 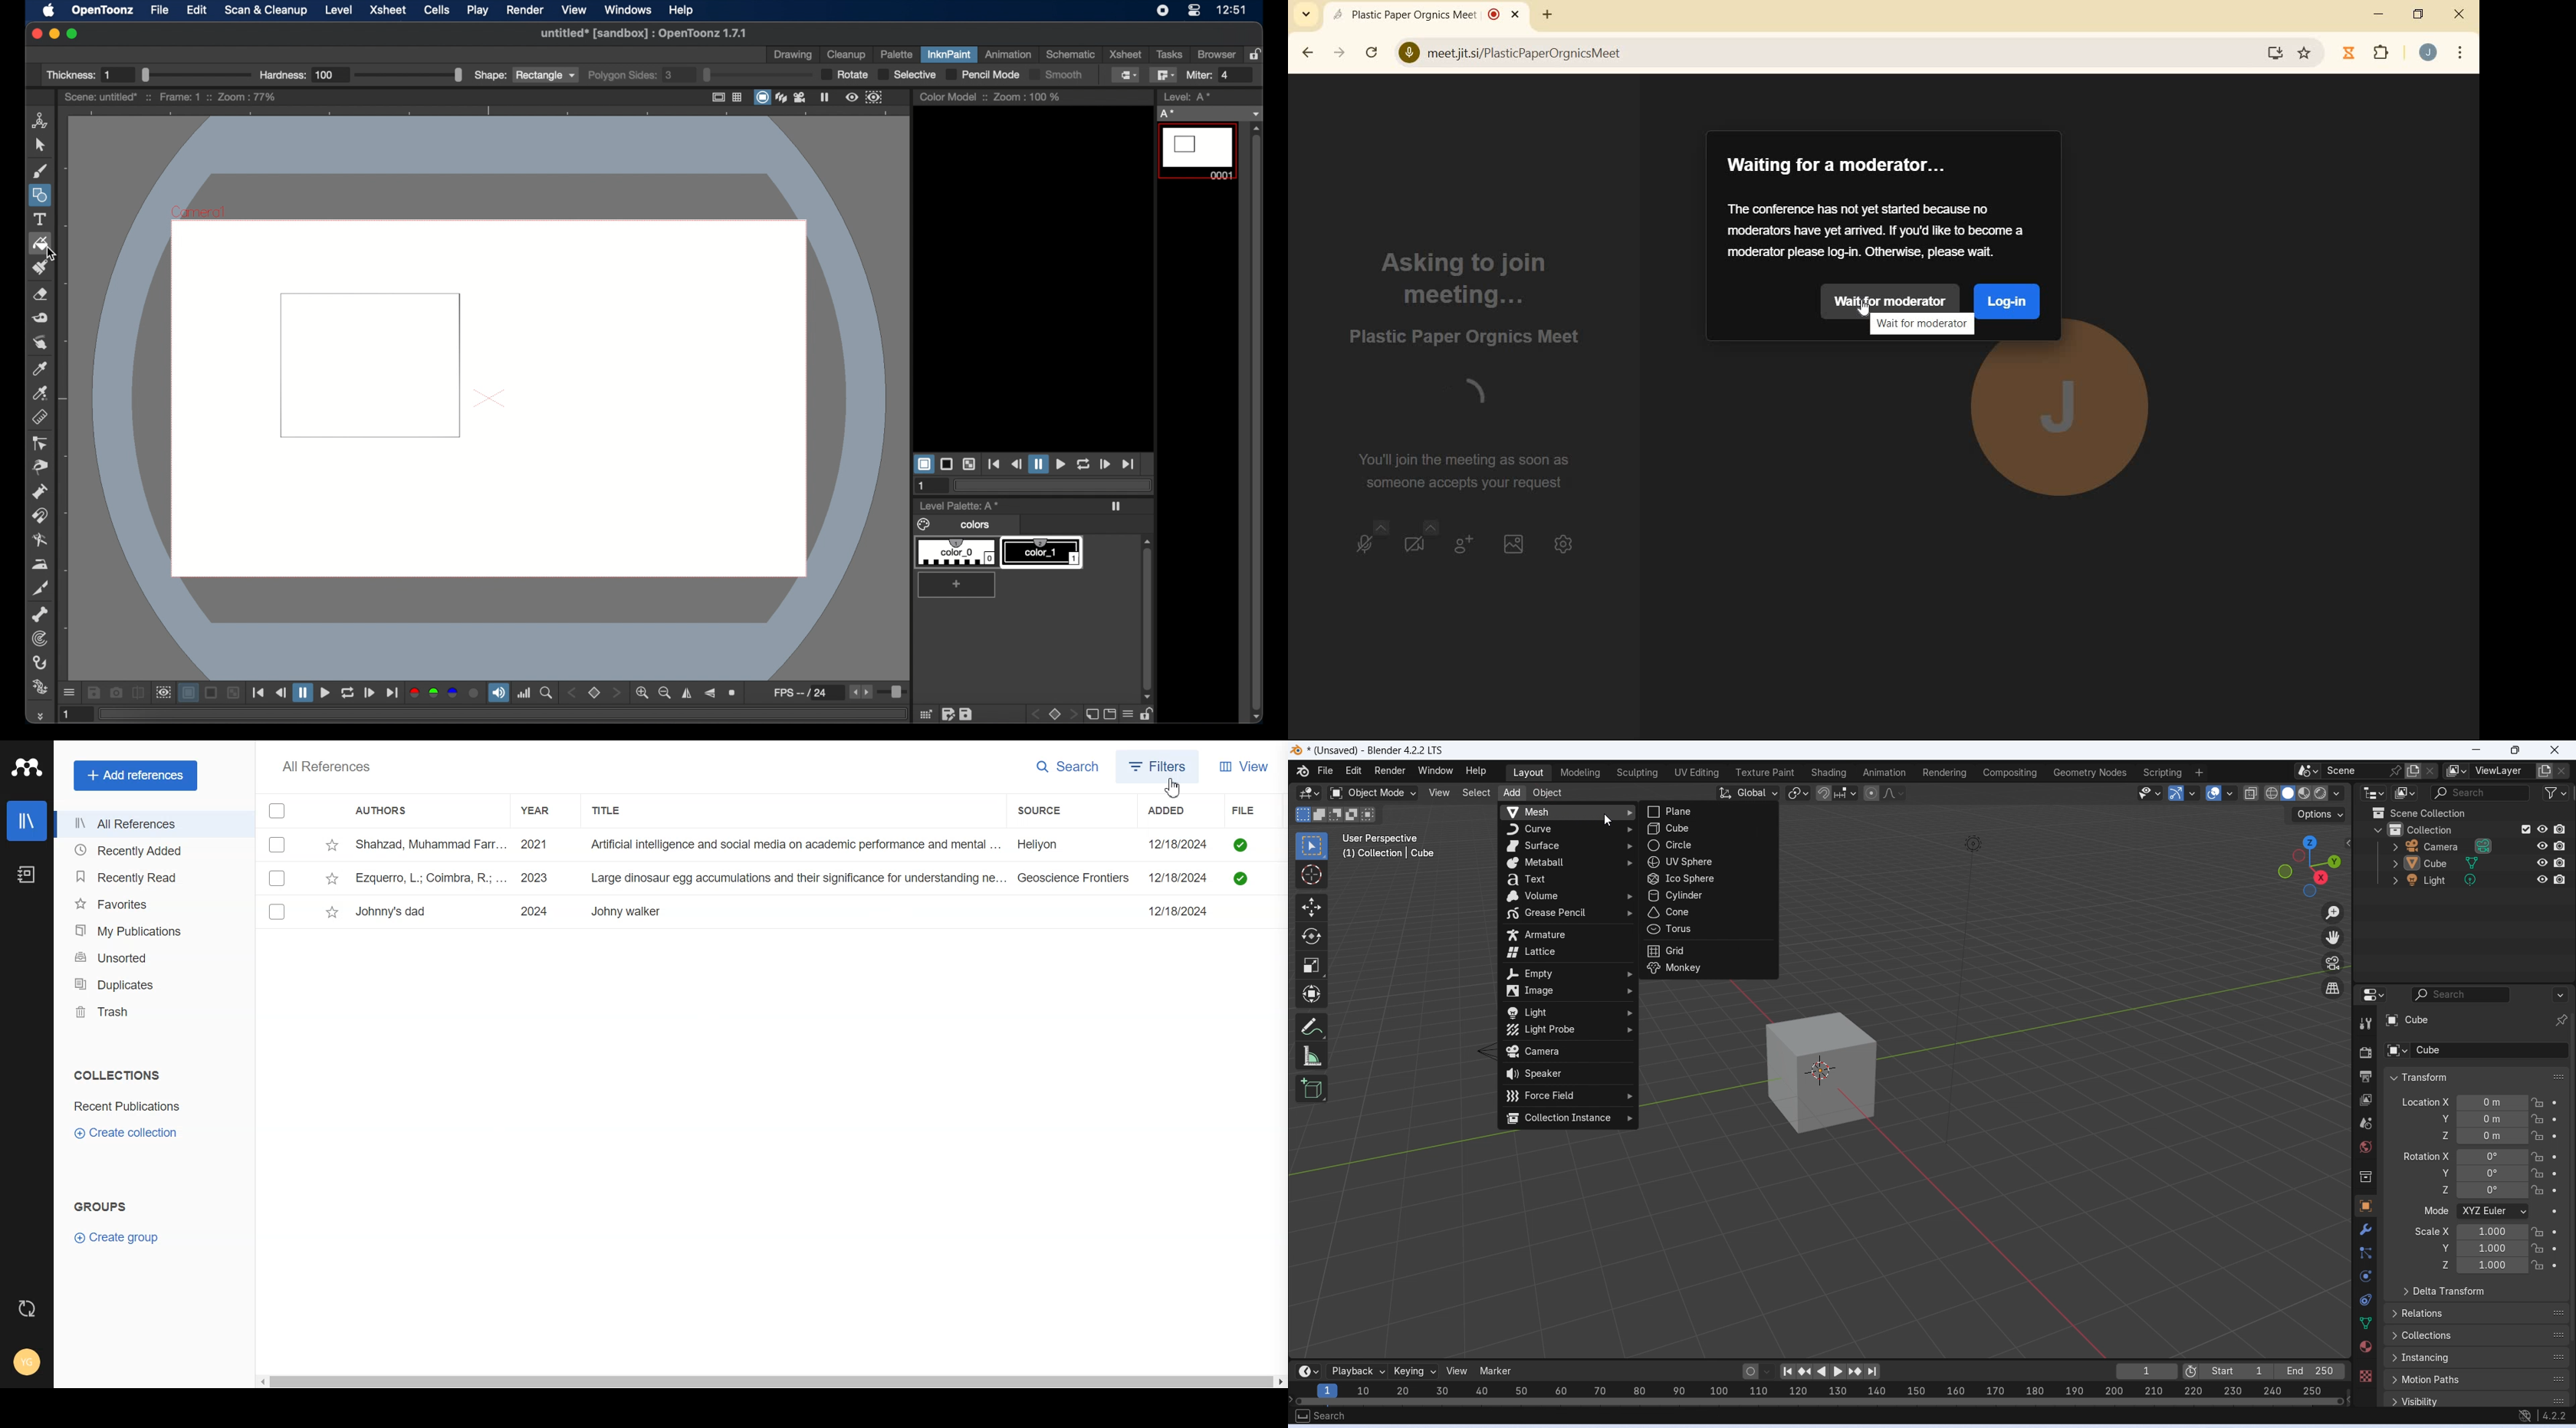 I want to click on lock location, so click(x=2538, y=1233).